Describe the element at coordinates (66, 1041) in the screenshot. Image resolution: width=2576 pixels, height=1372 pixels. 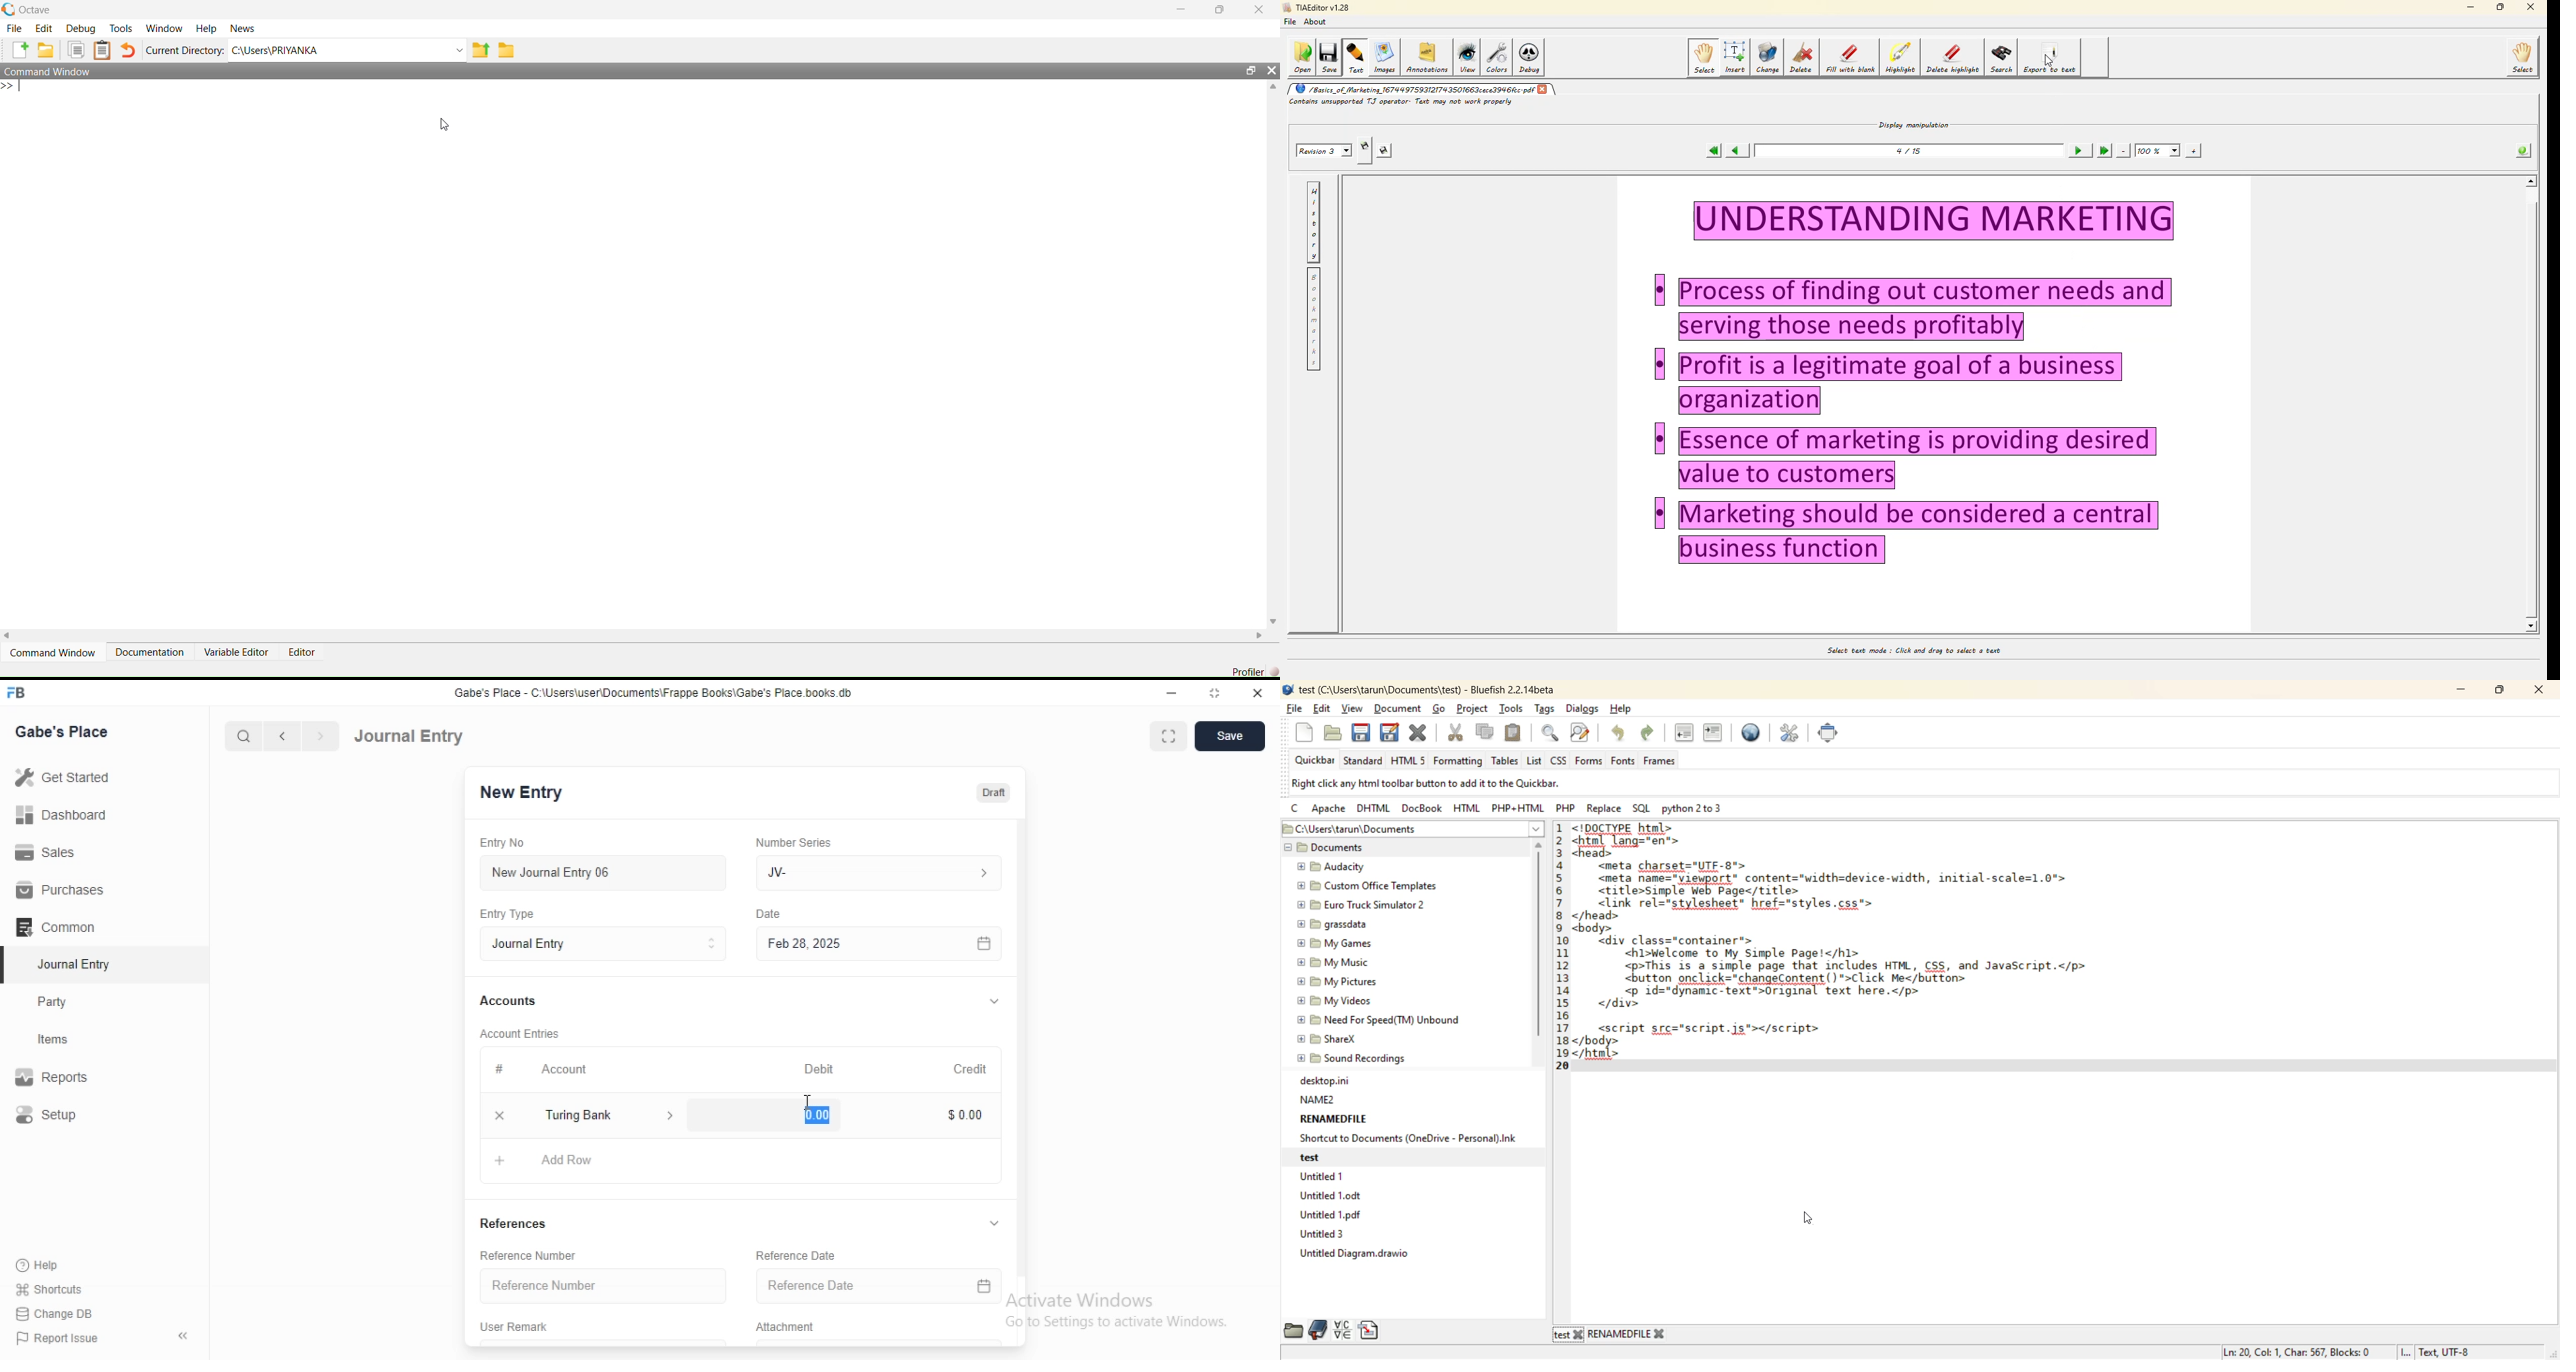
I see `items` at that location.